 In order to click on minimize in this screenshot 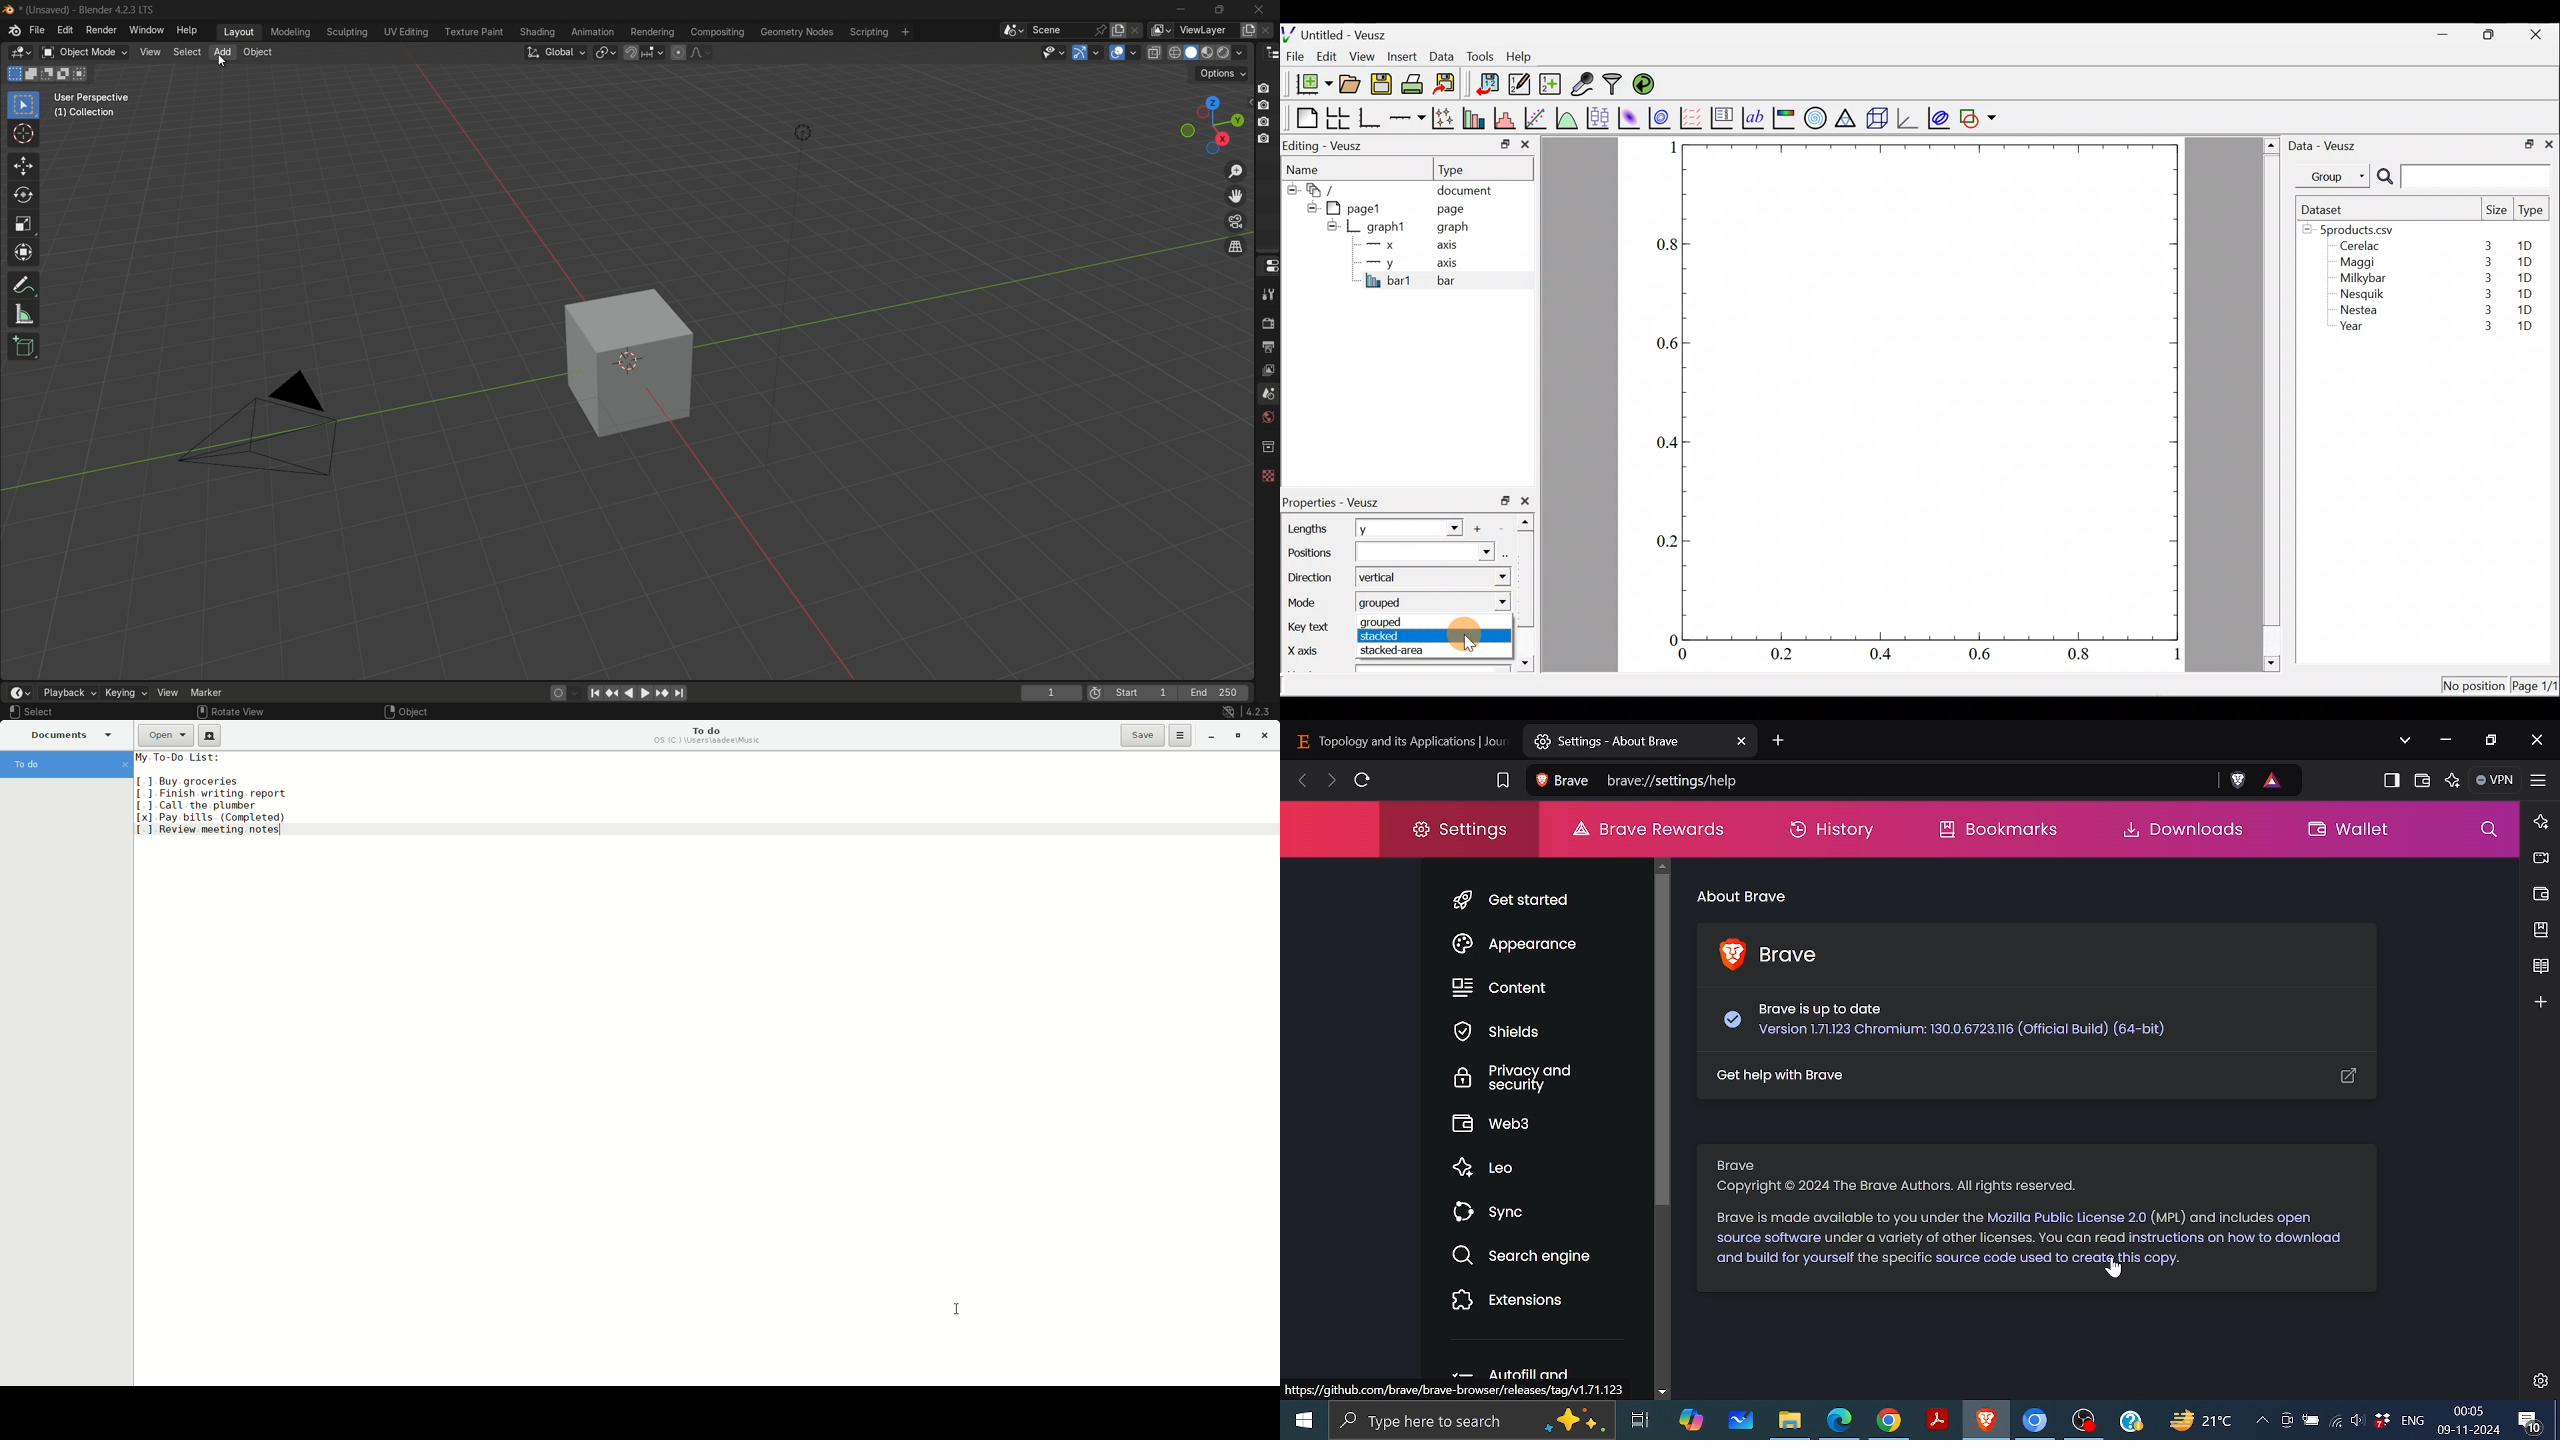, I will do `click(1504, 143)`.